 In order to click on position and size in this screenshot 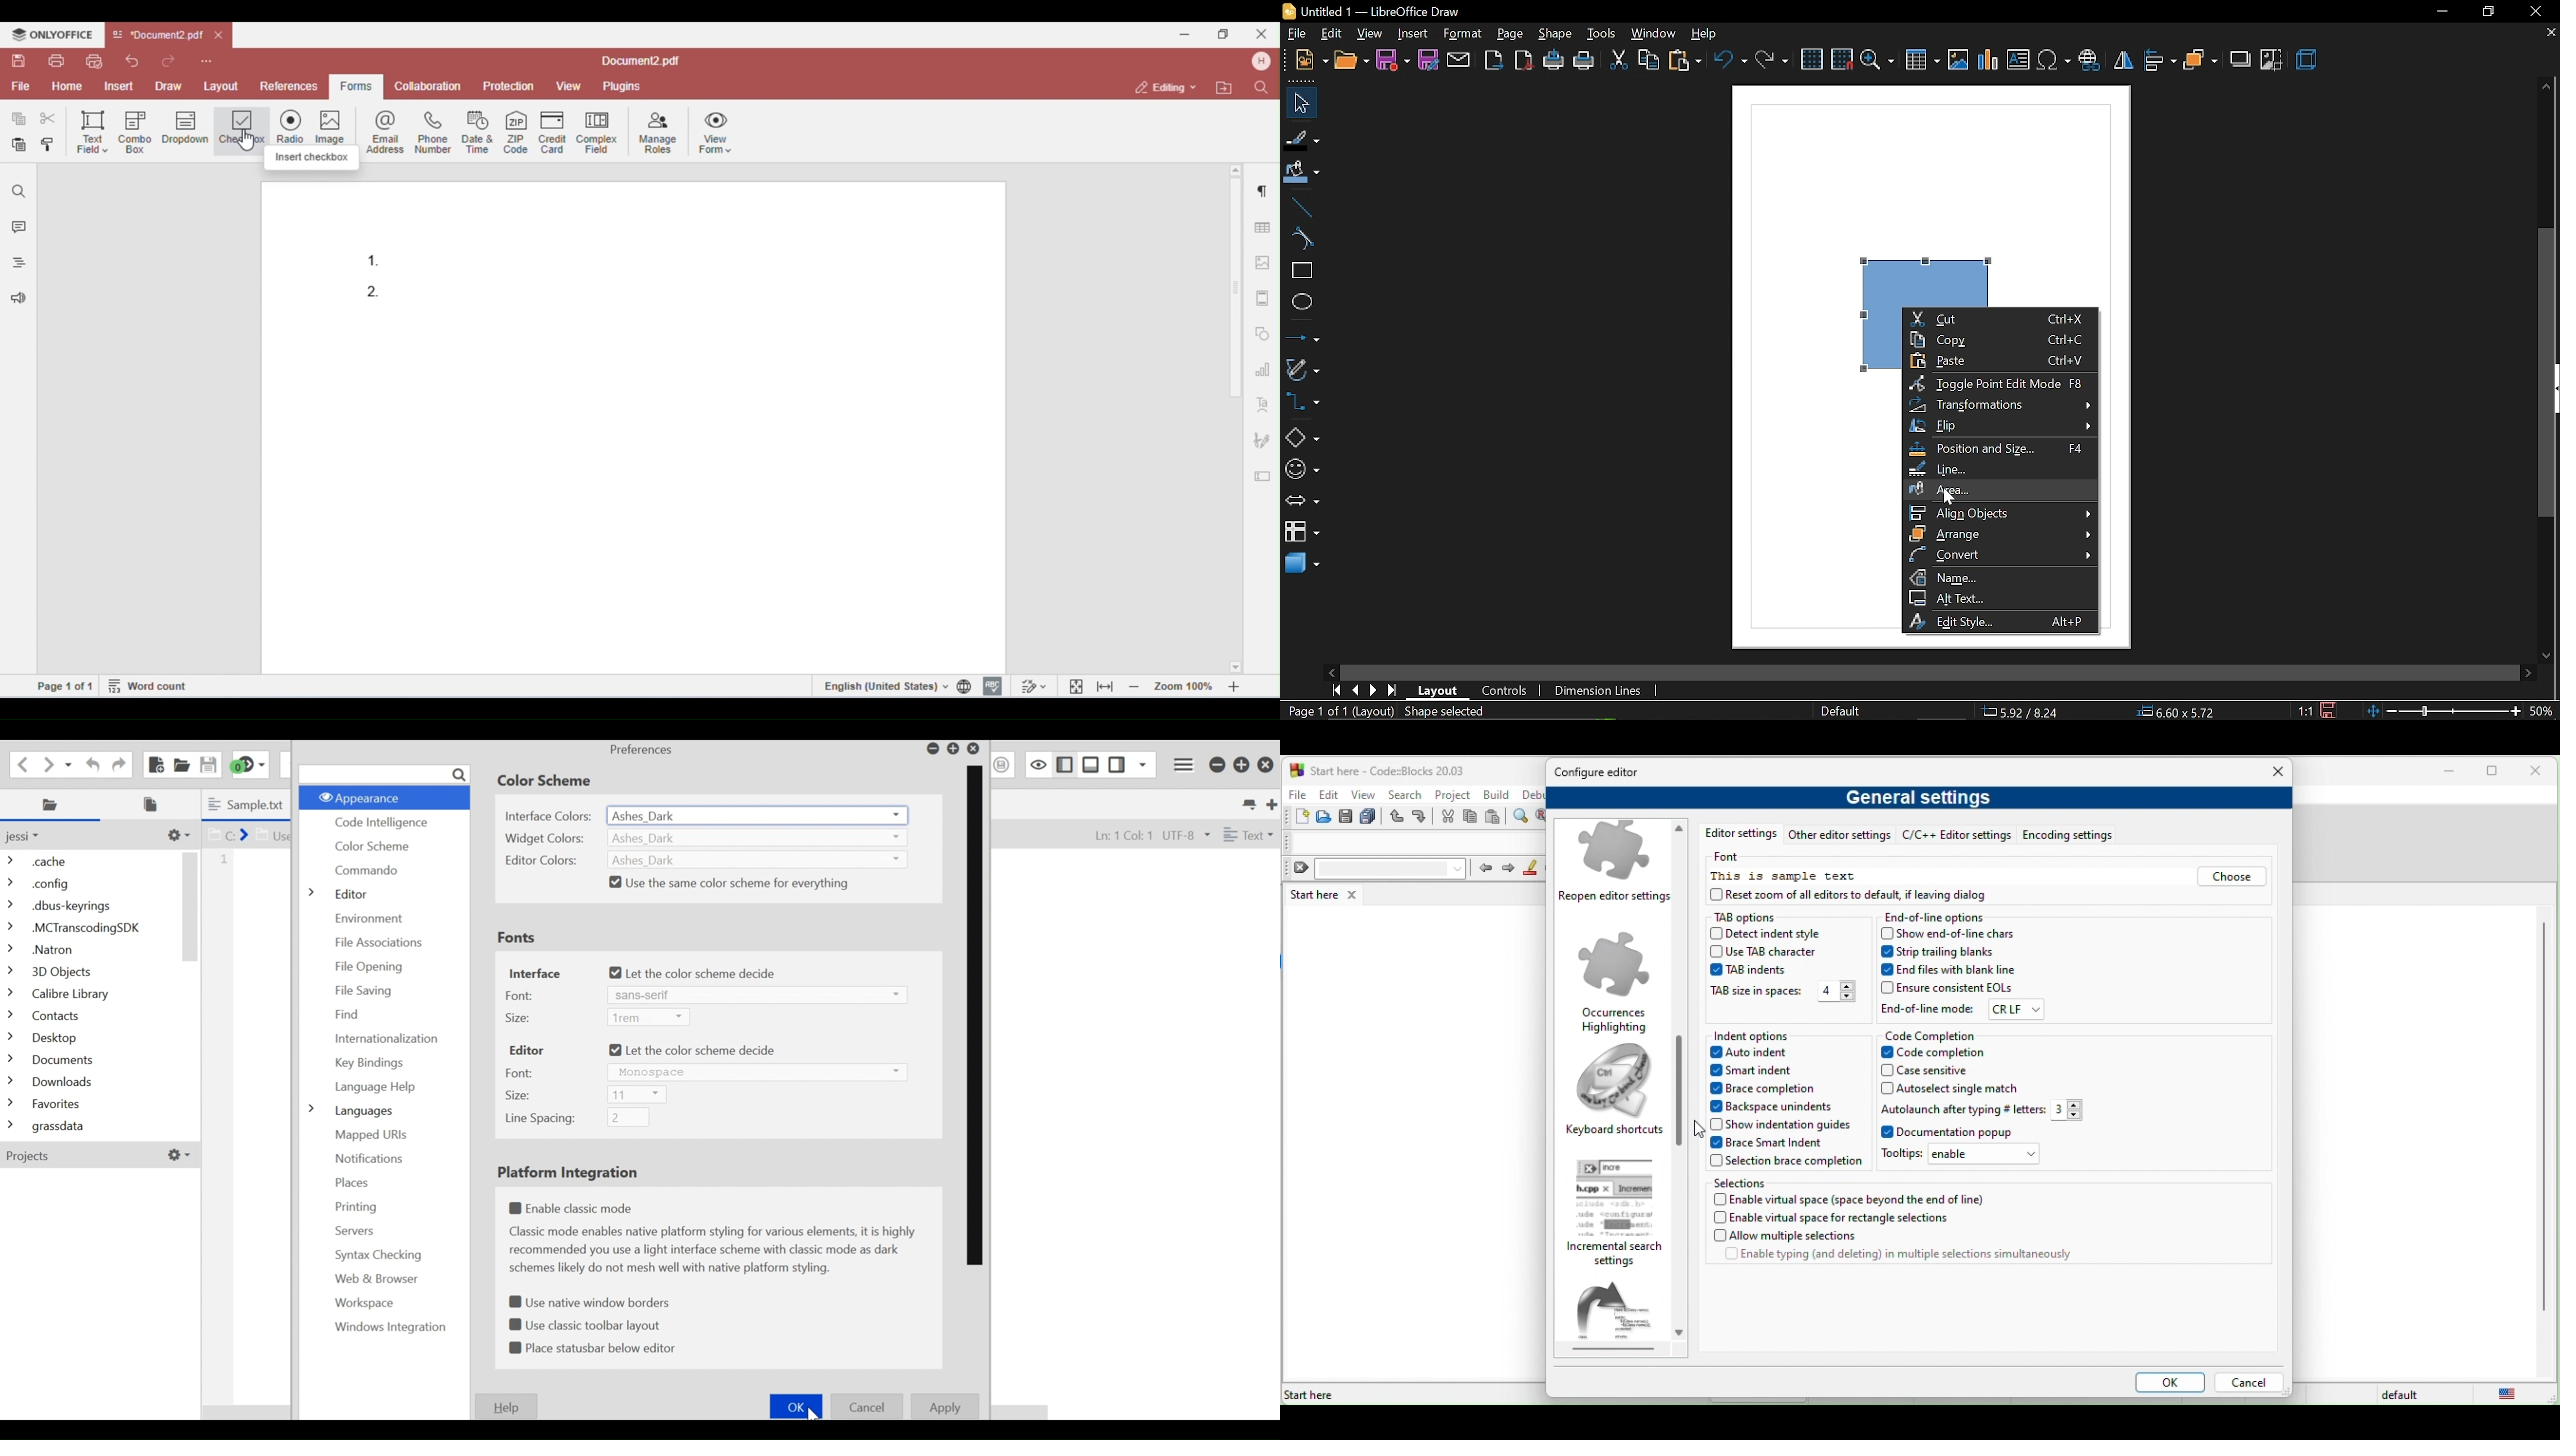, I will do `click(2000, 448)`.